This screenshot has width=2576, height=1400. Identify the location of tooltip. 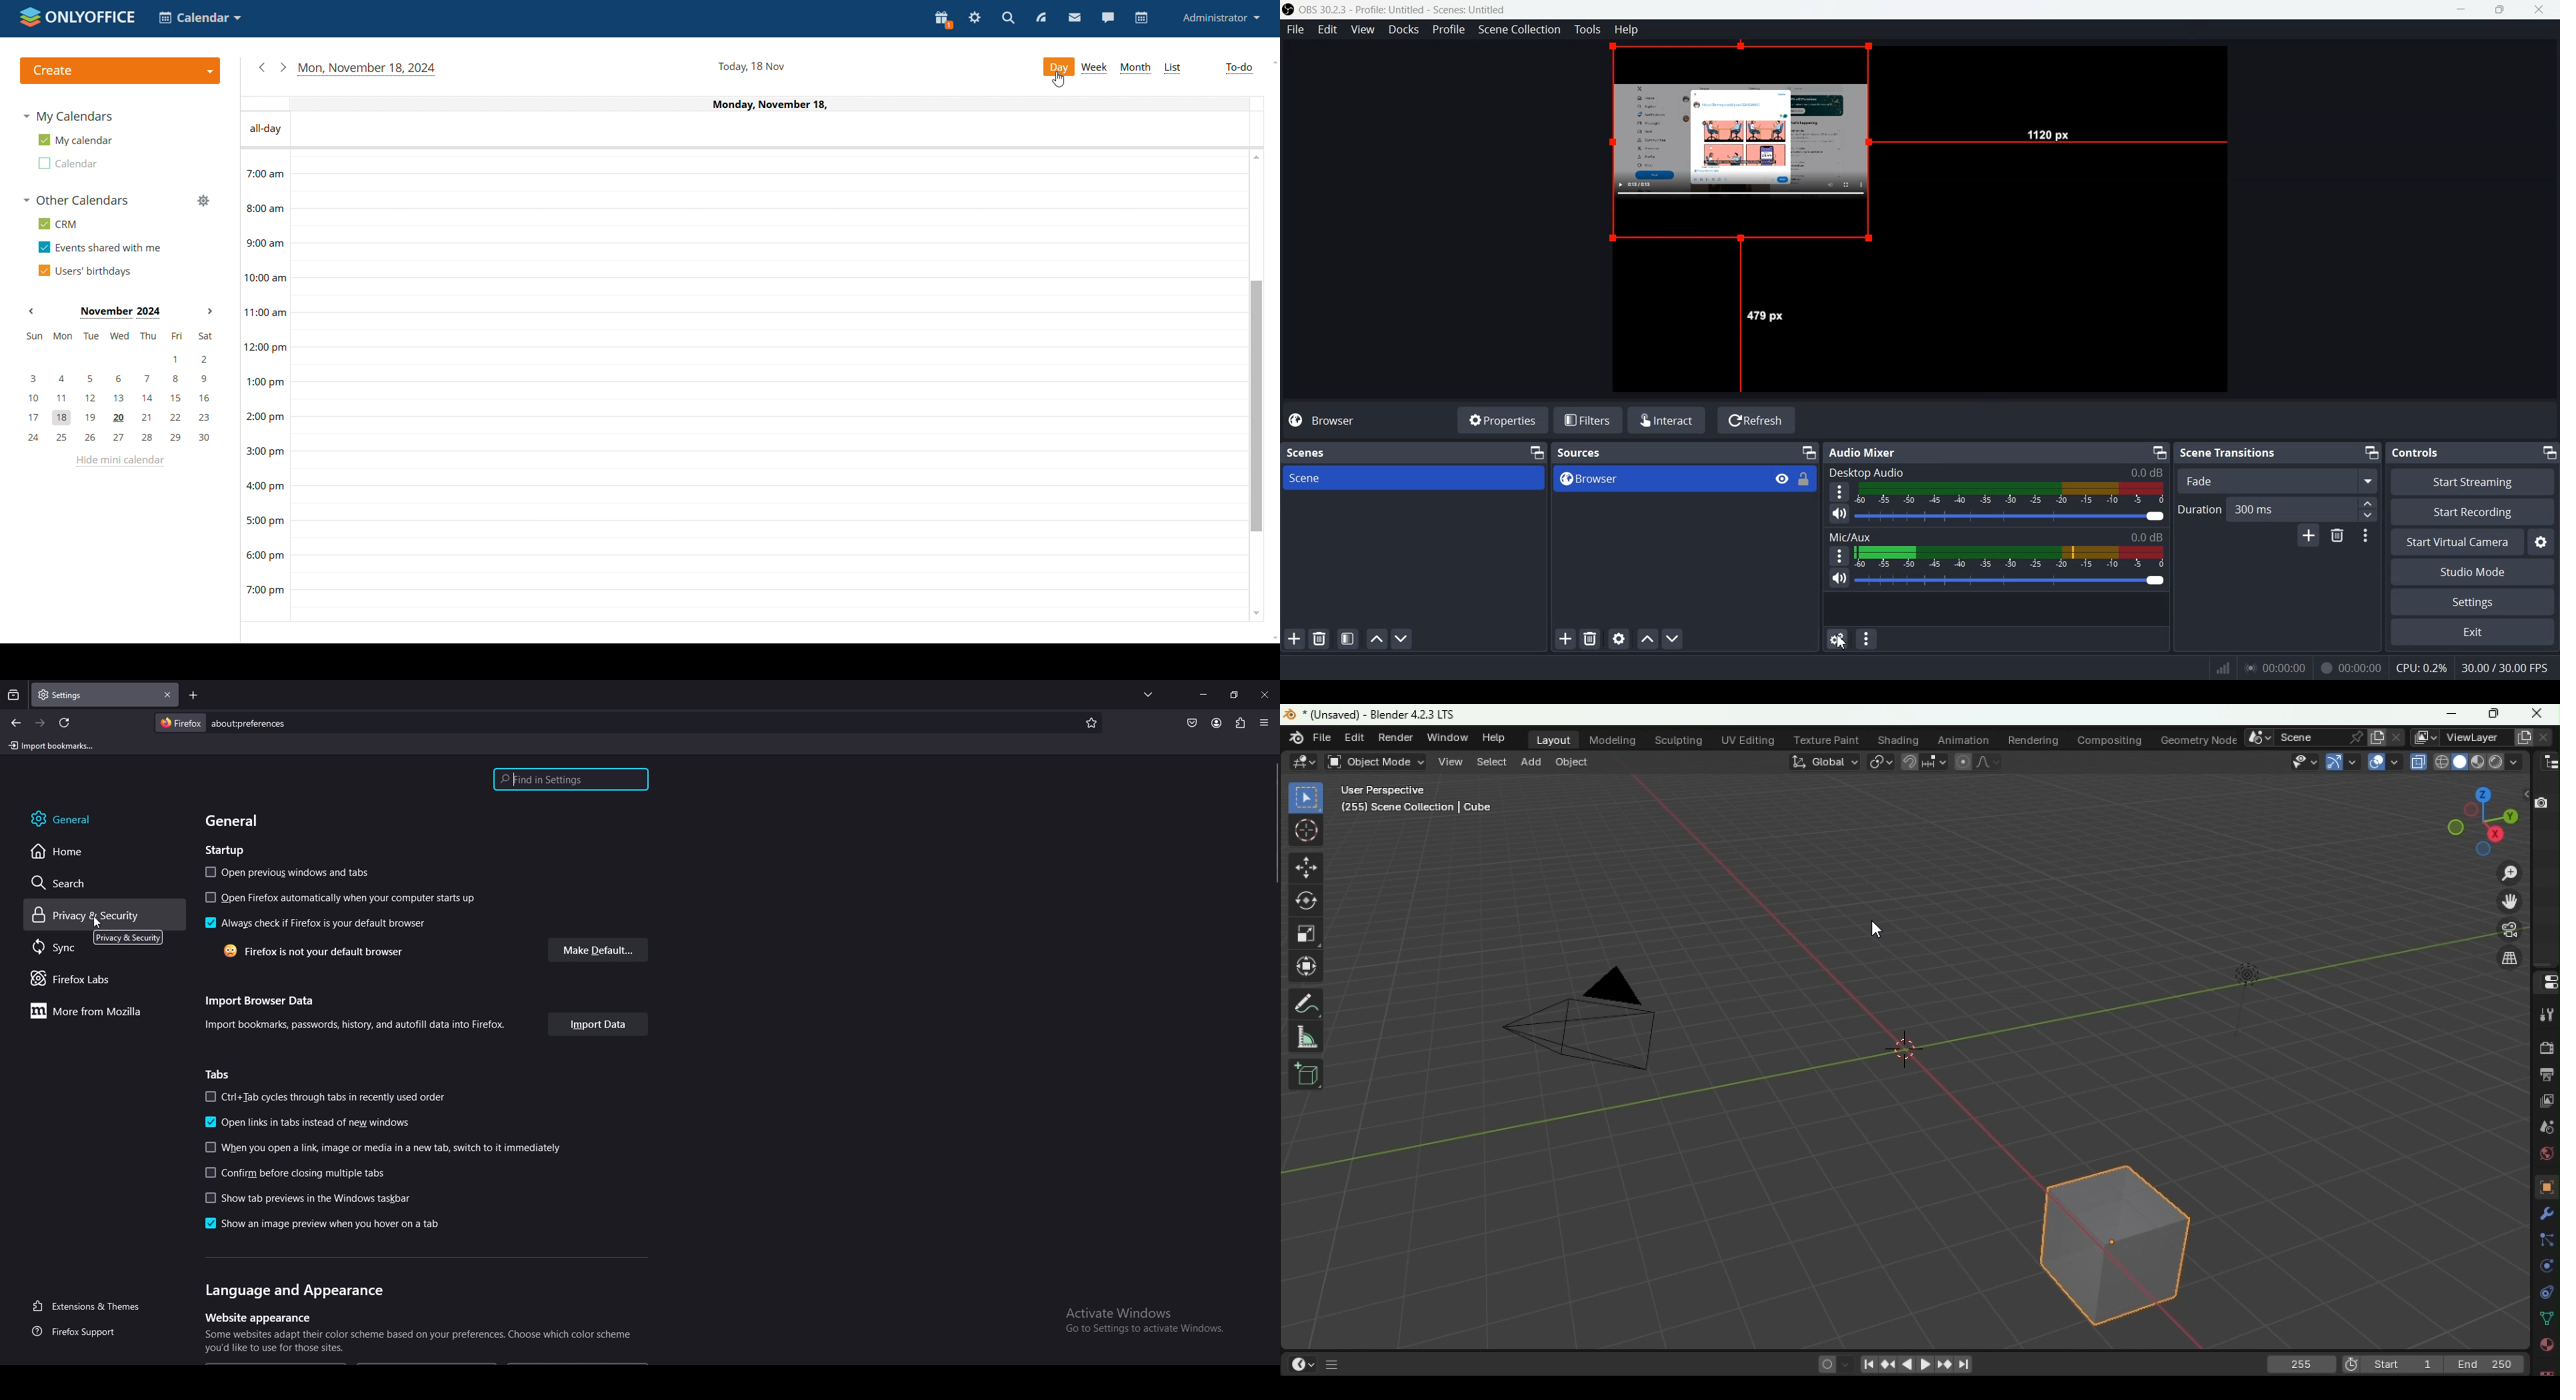
(129, 938).